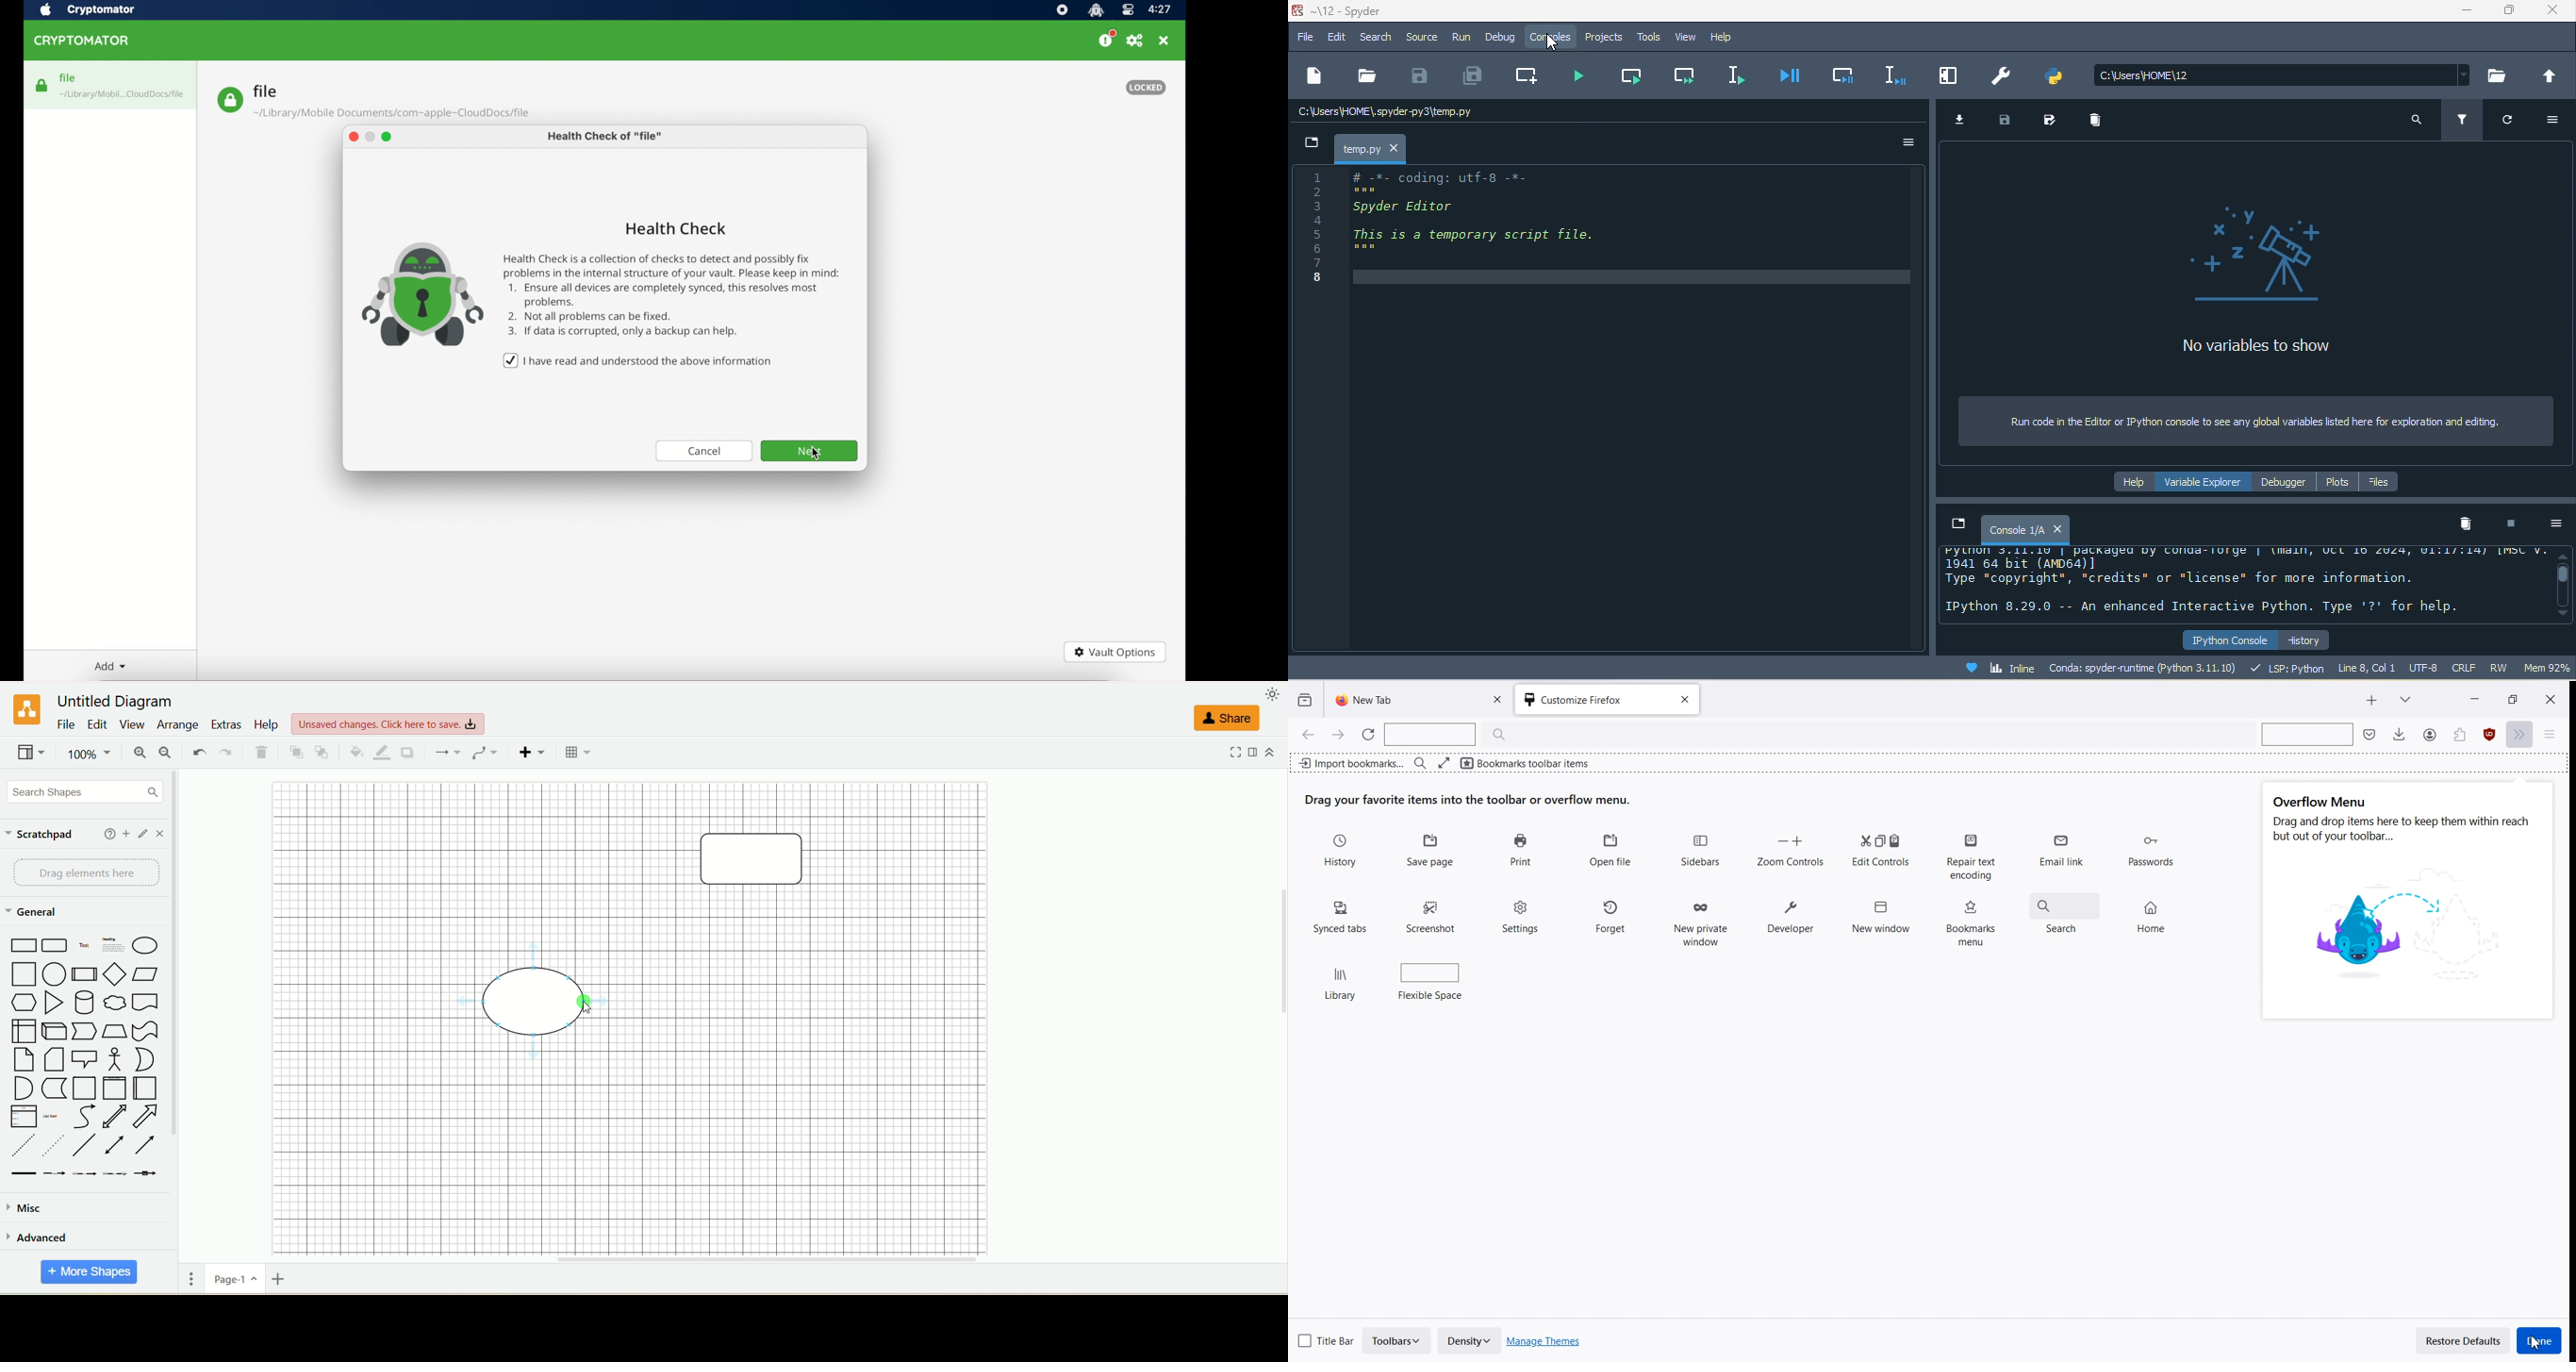 This screenshot has width=2576, height=1372. What do you see at coordinates (144, 834) in the screenshot?
I see `edit` at bounding box center [144, 834].